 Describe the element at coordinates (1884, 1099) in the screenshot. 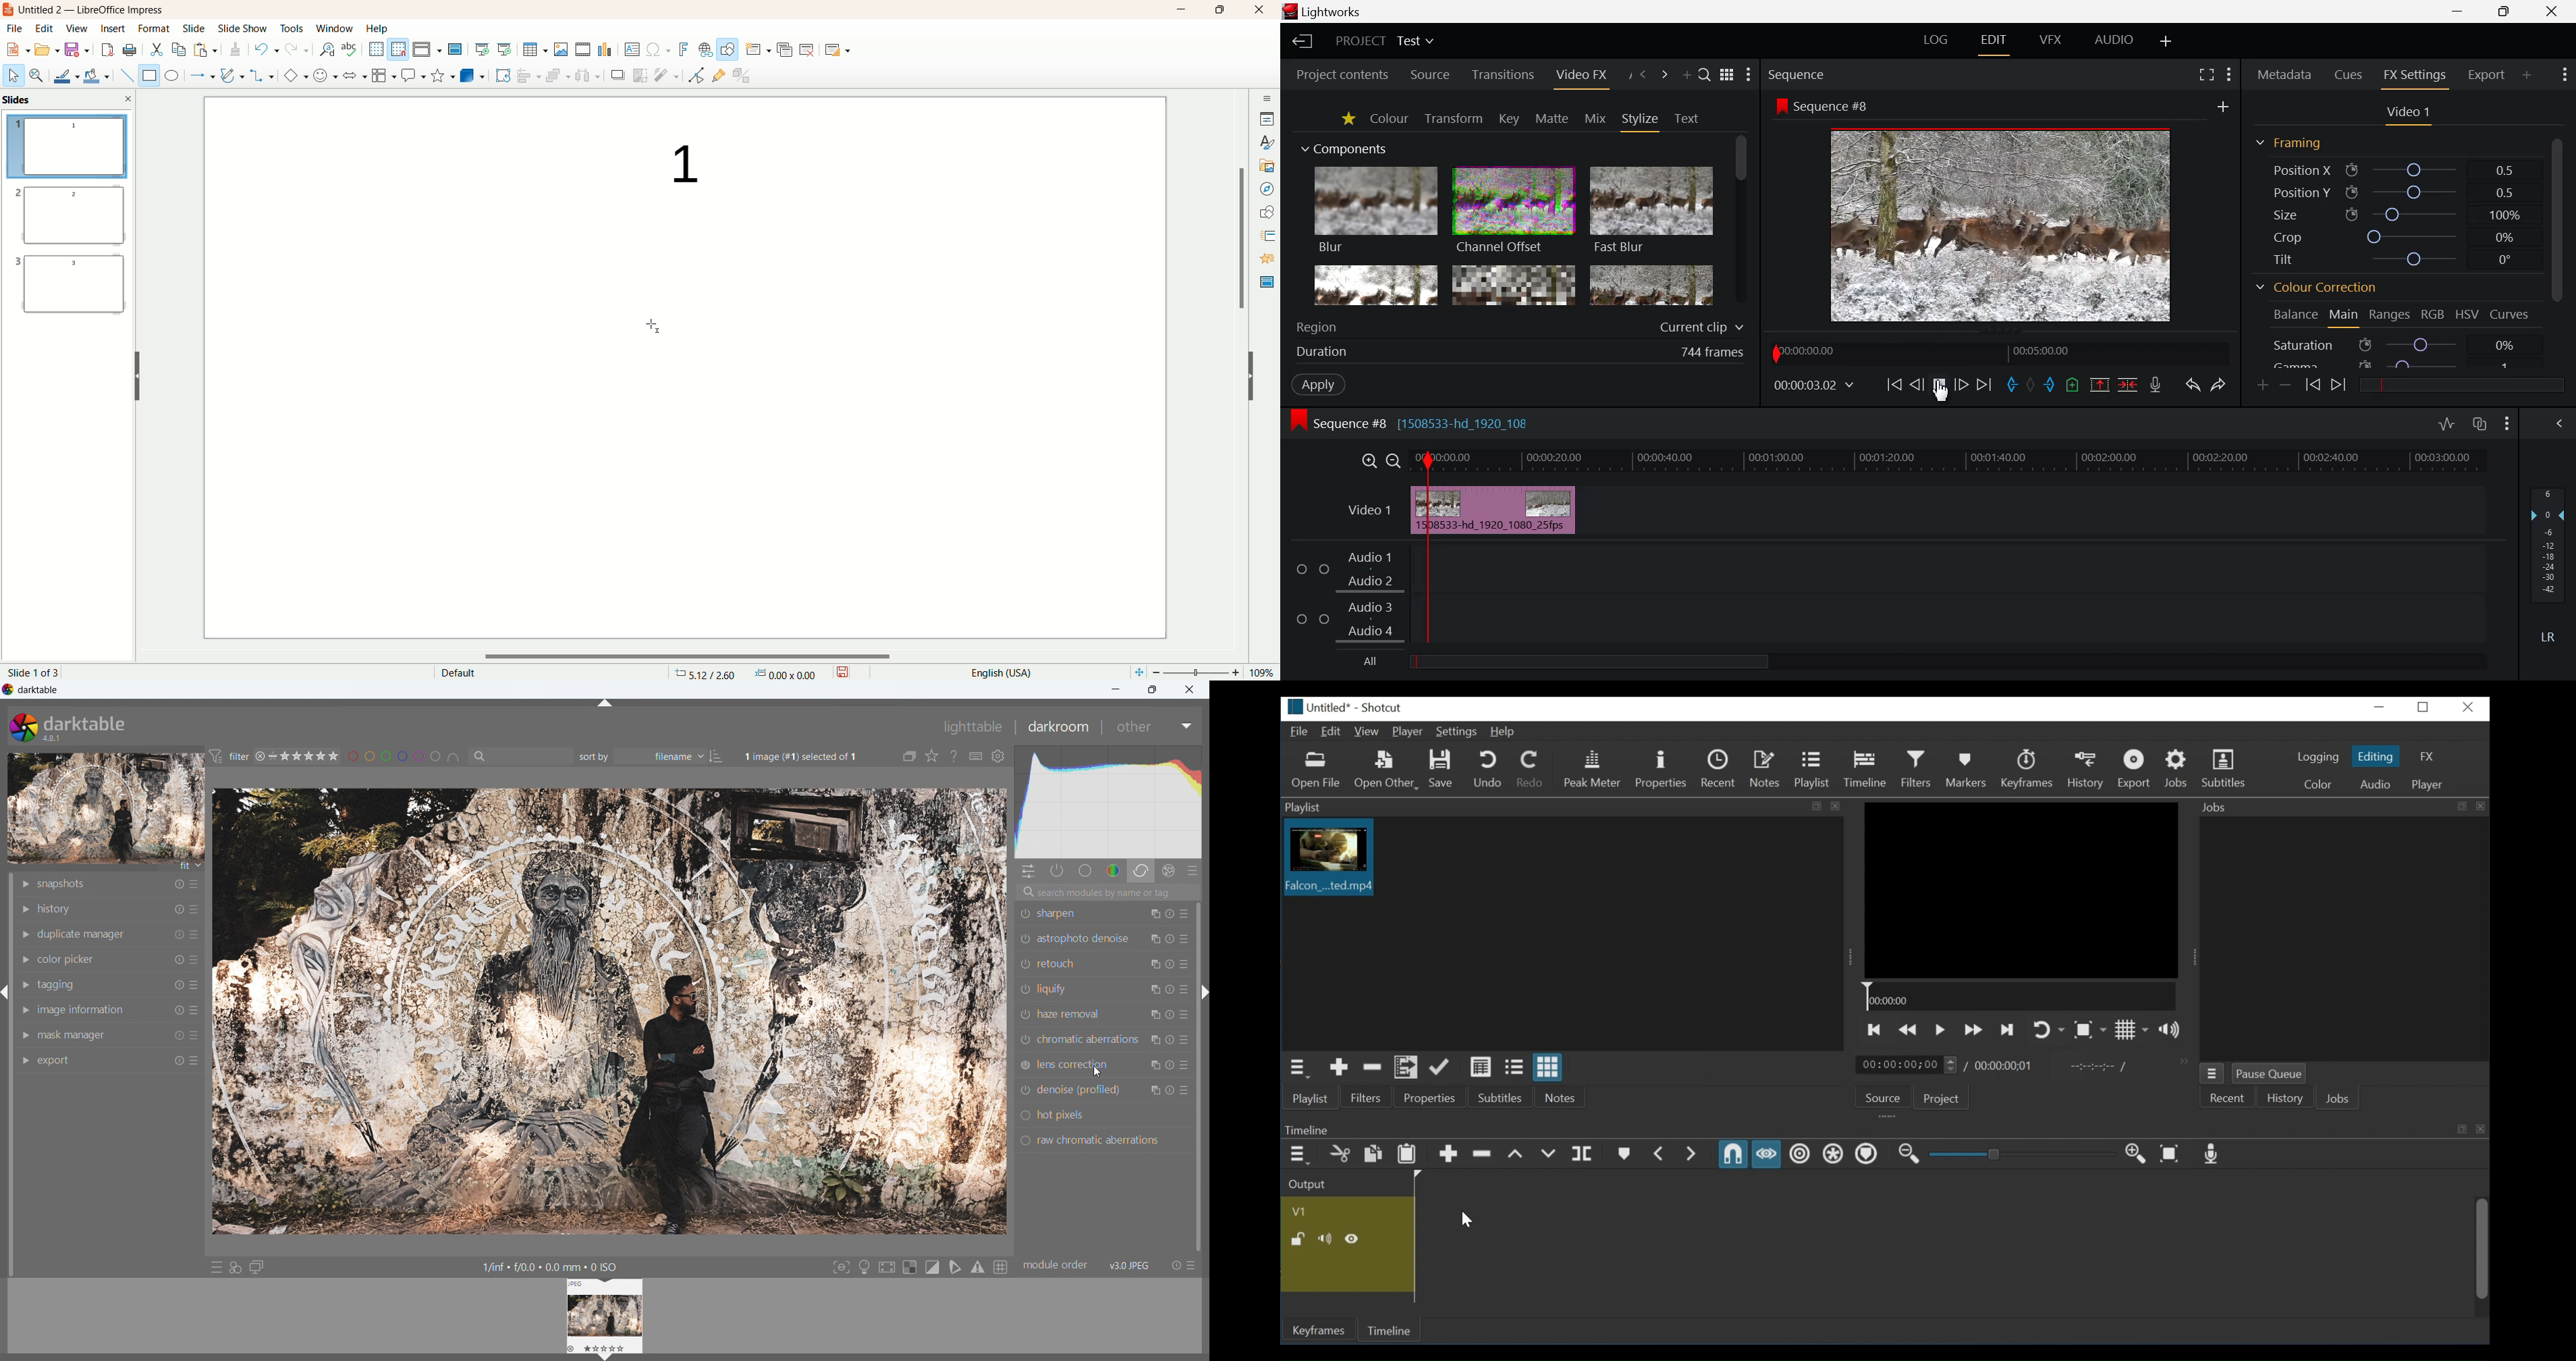

I see `Source` at that location.